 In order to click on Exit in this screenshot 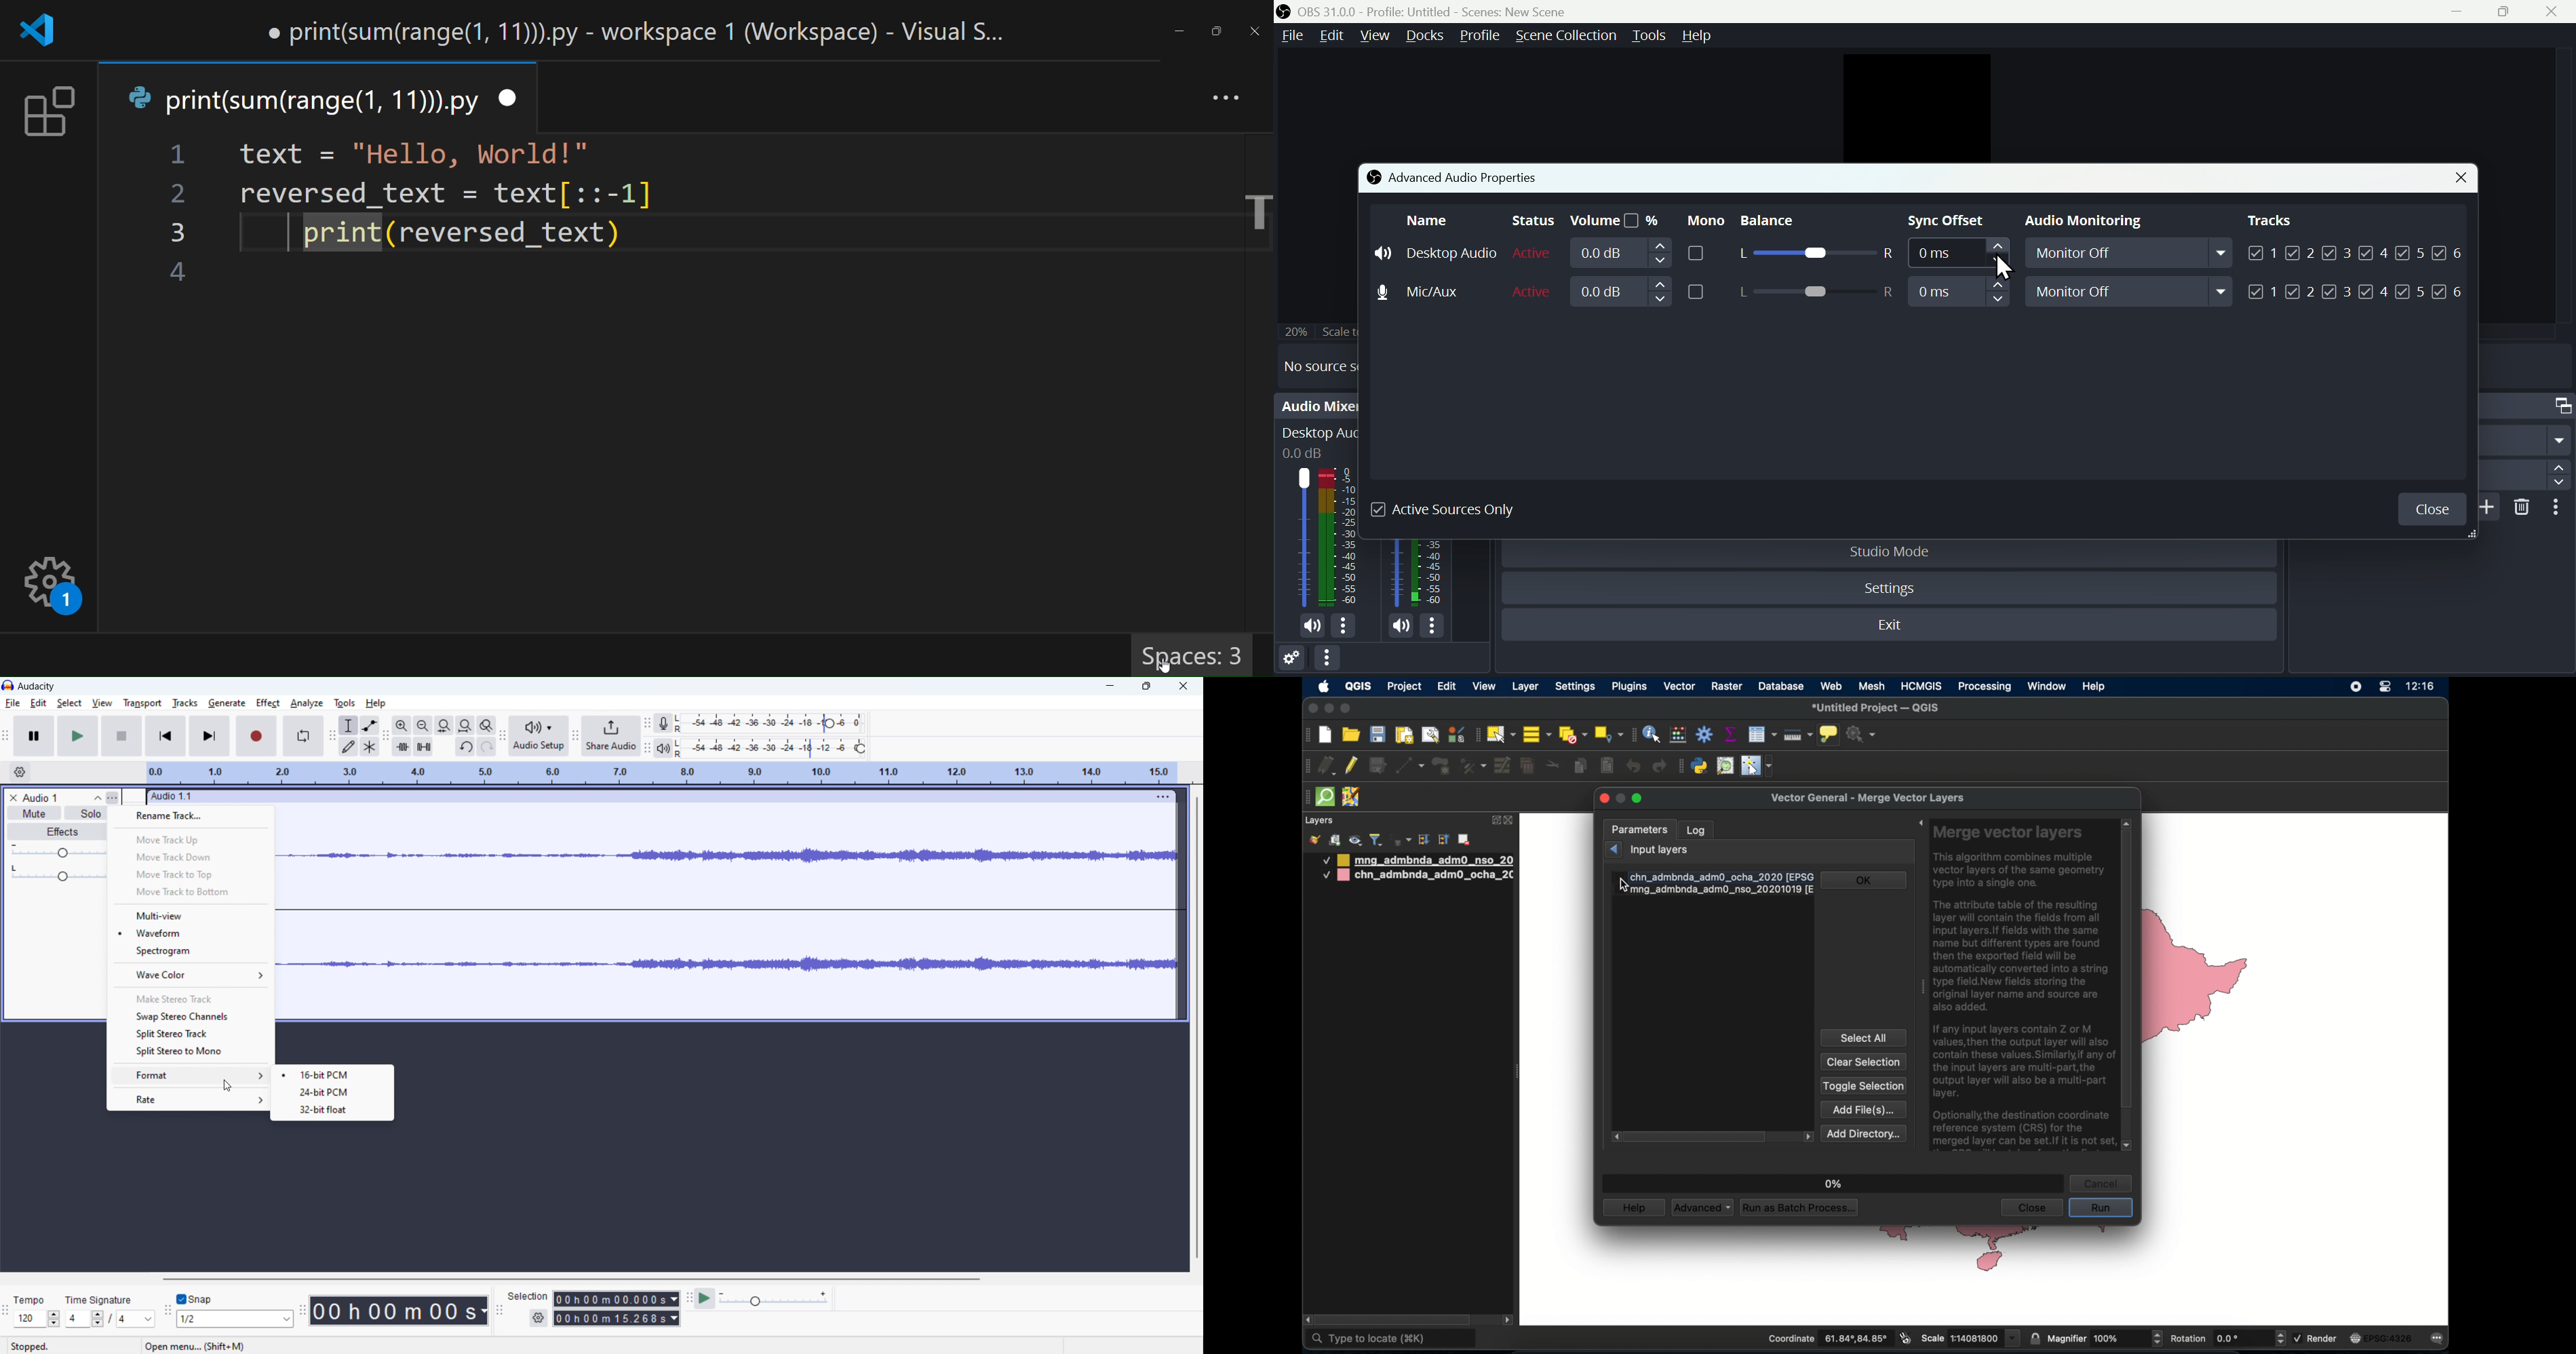, I will do `click(1895, 627)`.